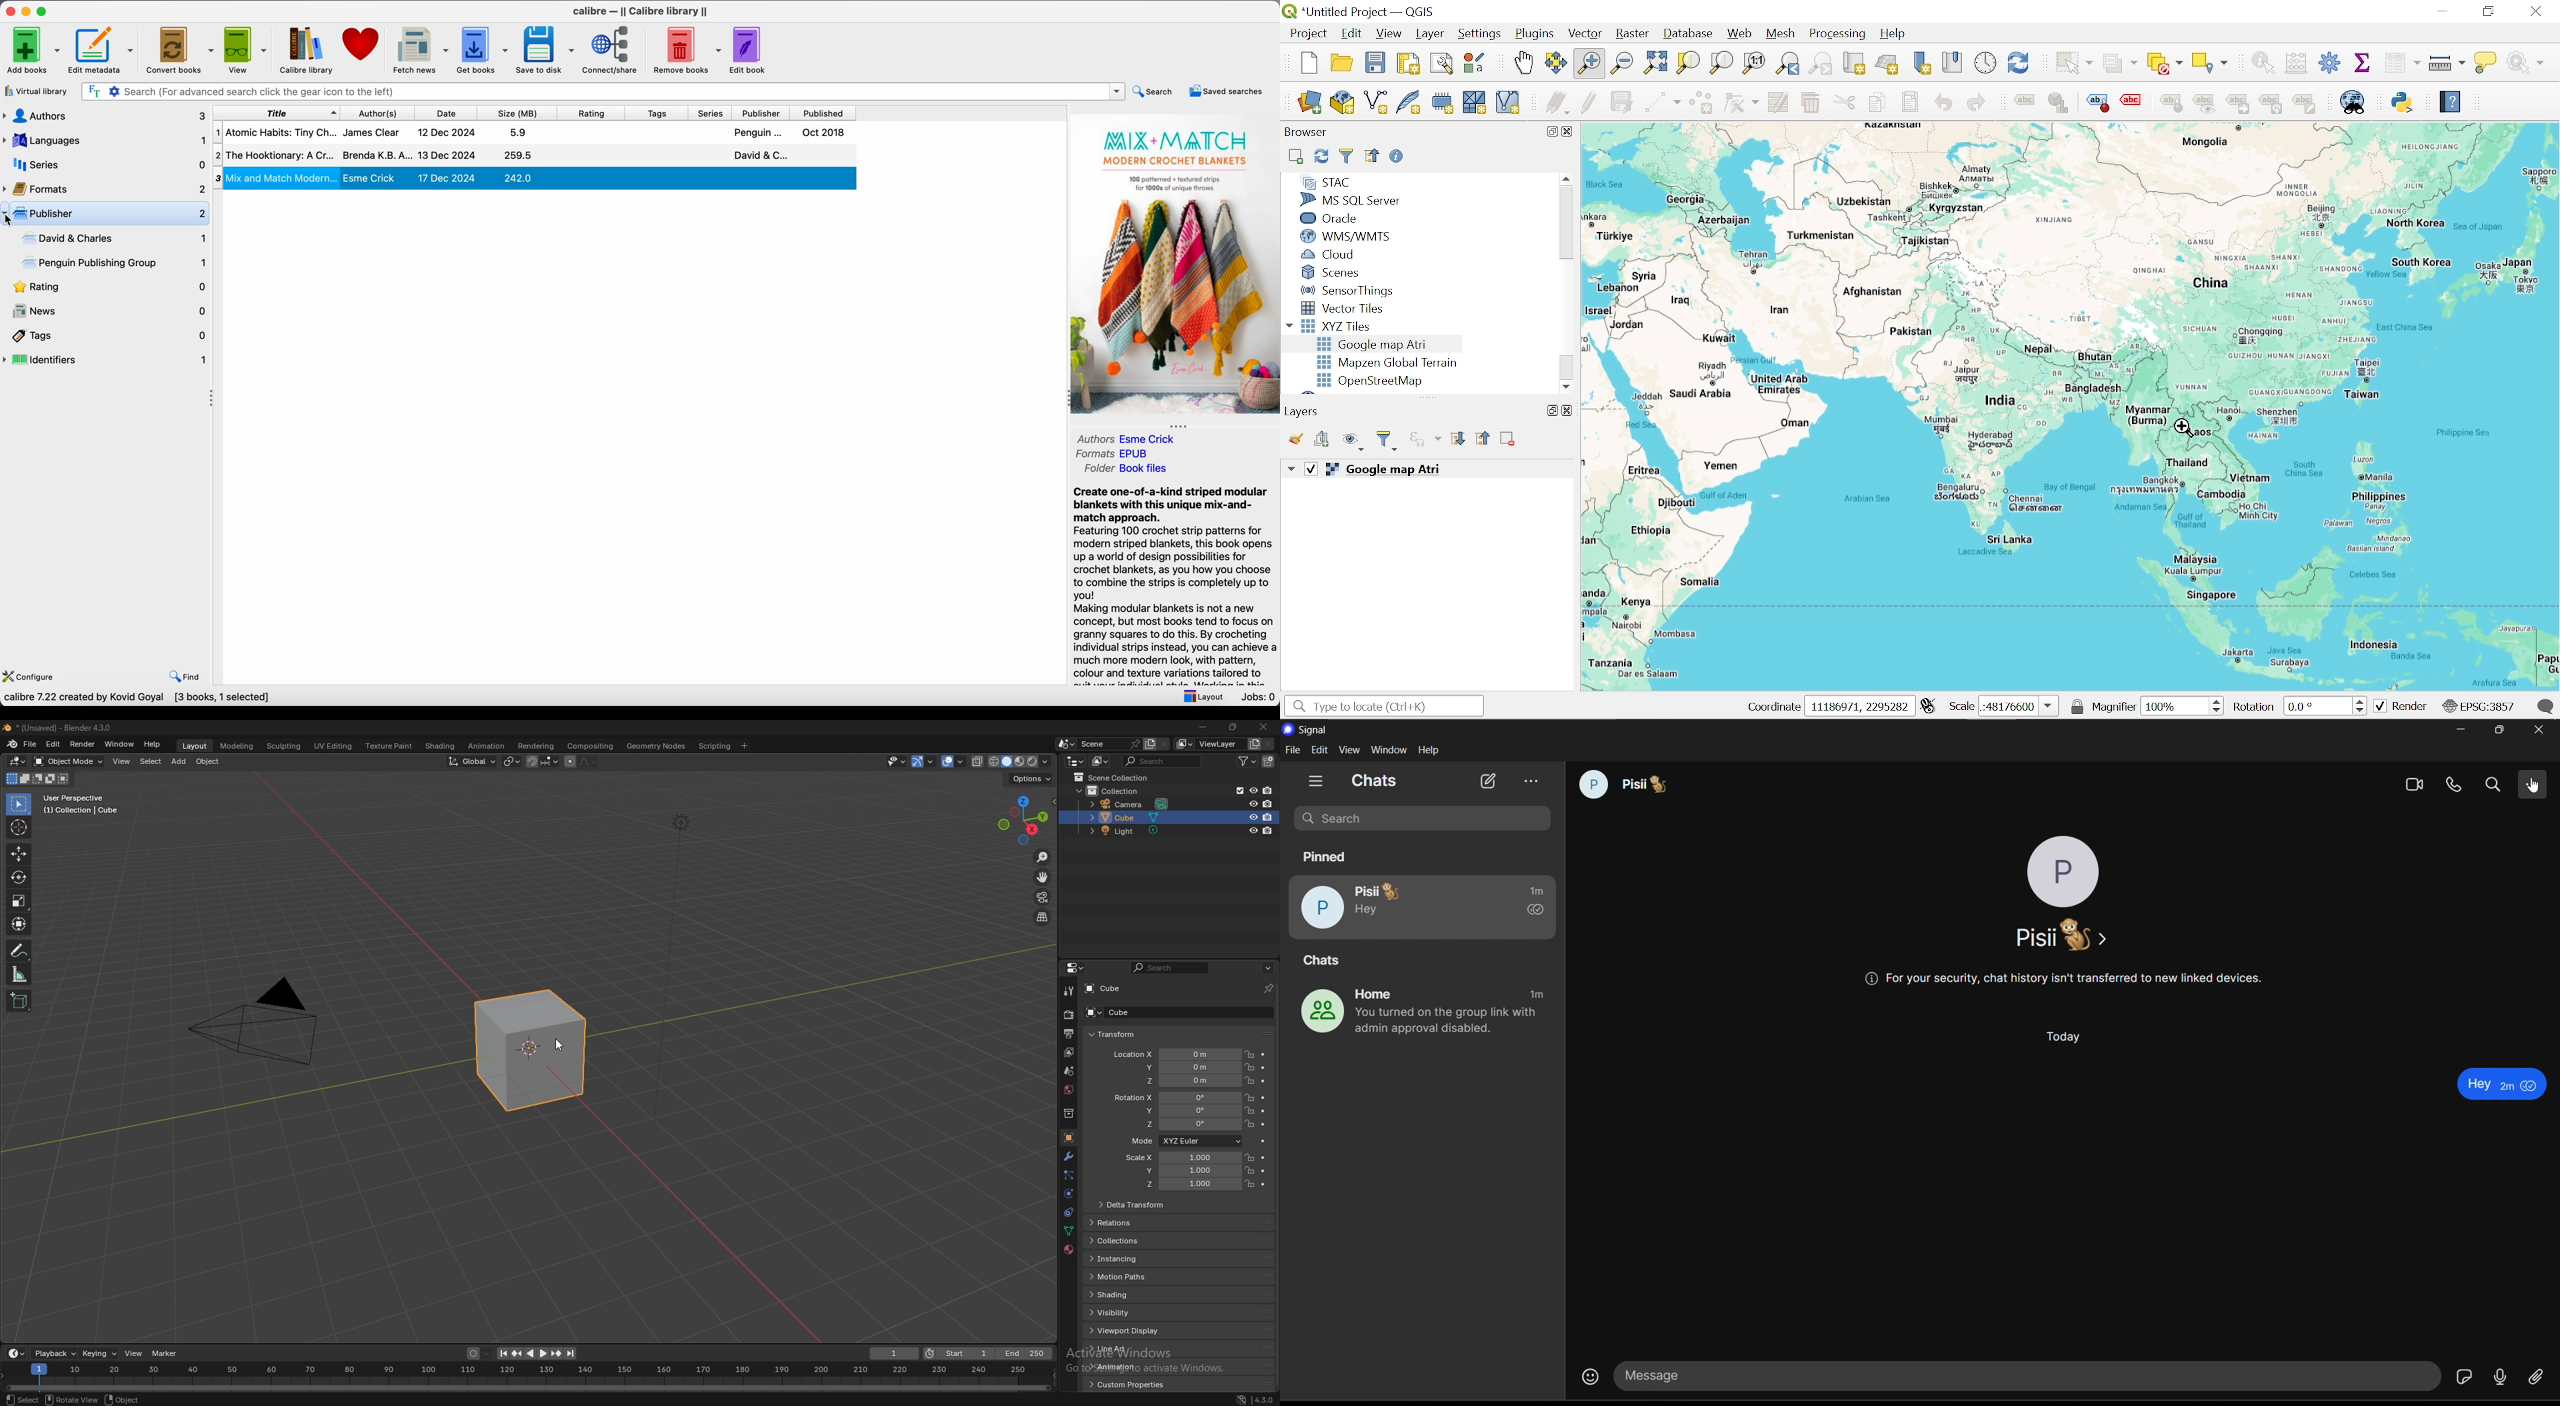 The image size is (2576, 1428). What do you see at coordinates (2030, 1375) in the screenshot?
I see `message` at bounding box center [2030, 1375].